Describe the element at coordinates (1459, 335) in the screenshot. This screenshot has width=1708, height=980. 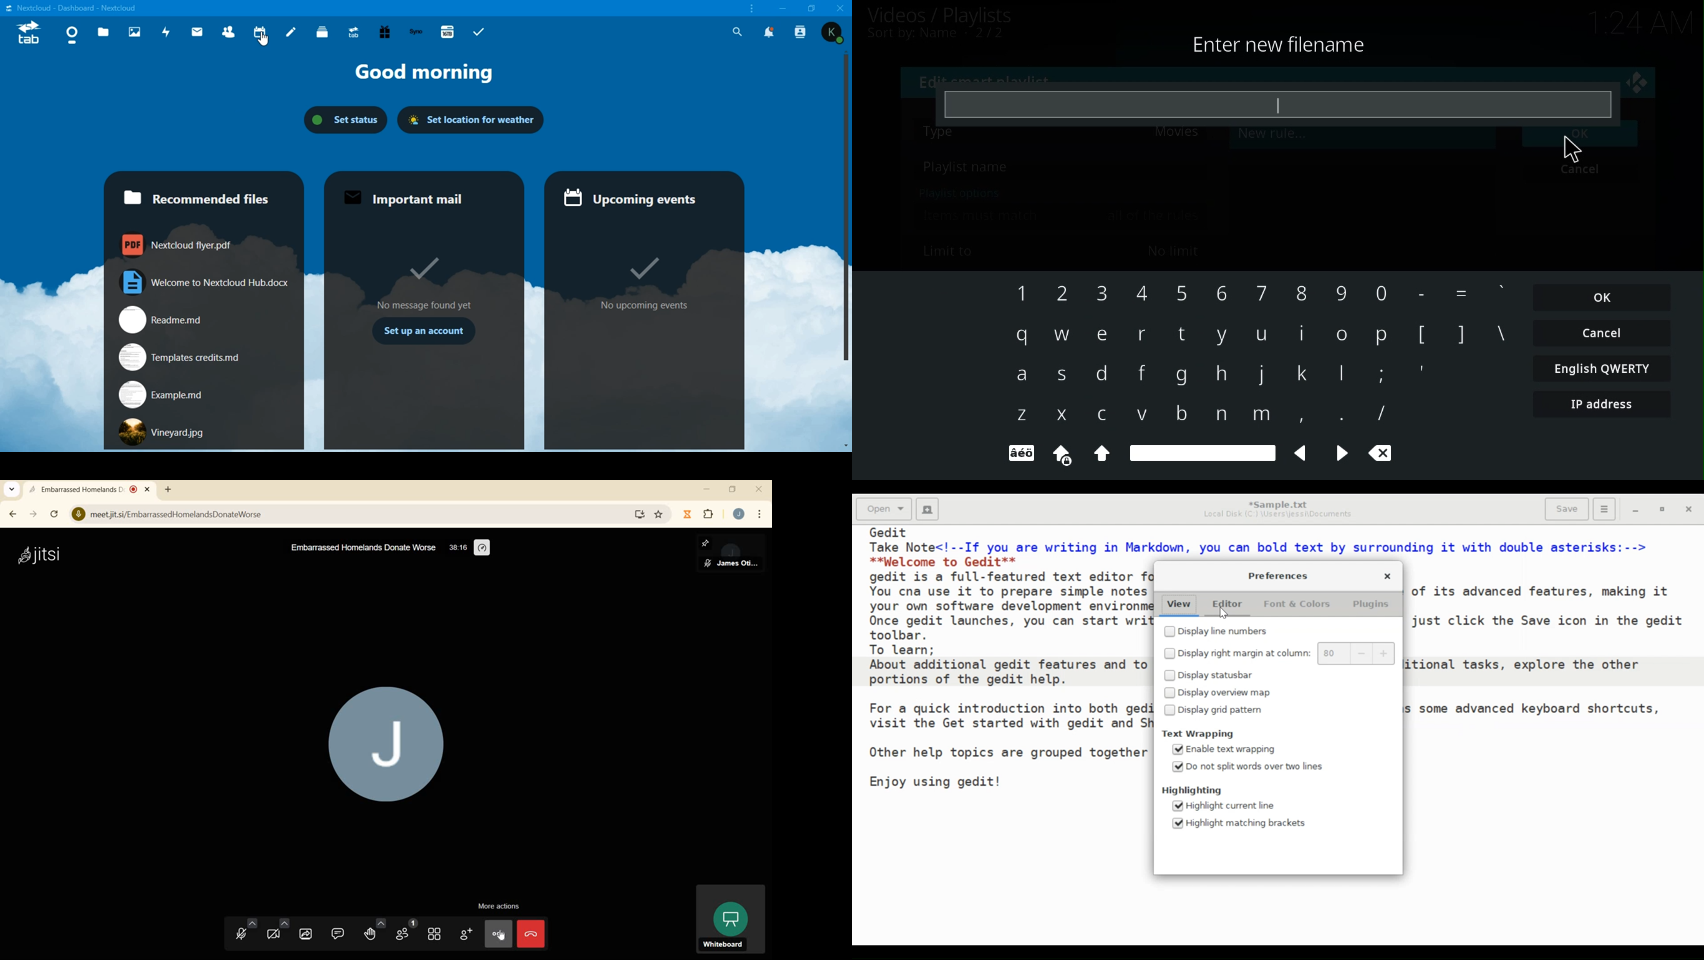
I see `]` at that location.